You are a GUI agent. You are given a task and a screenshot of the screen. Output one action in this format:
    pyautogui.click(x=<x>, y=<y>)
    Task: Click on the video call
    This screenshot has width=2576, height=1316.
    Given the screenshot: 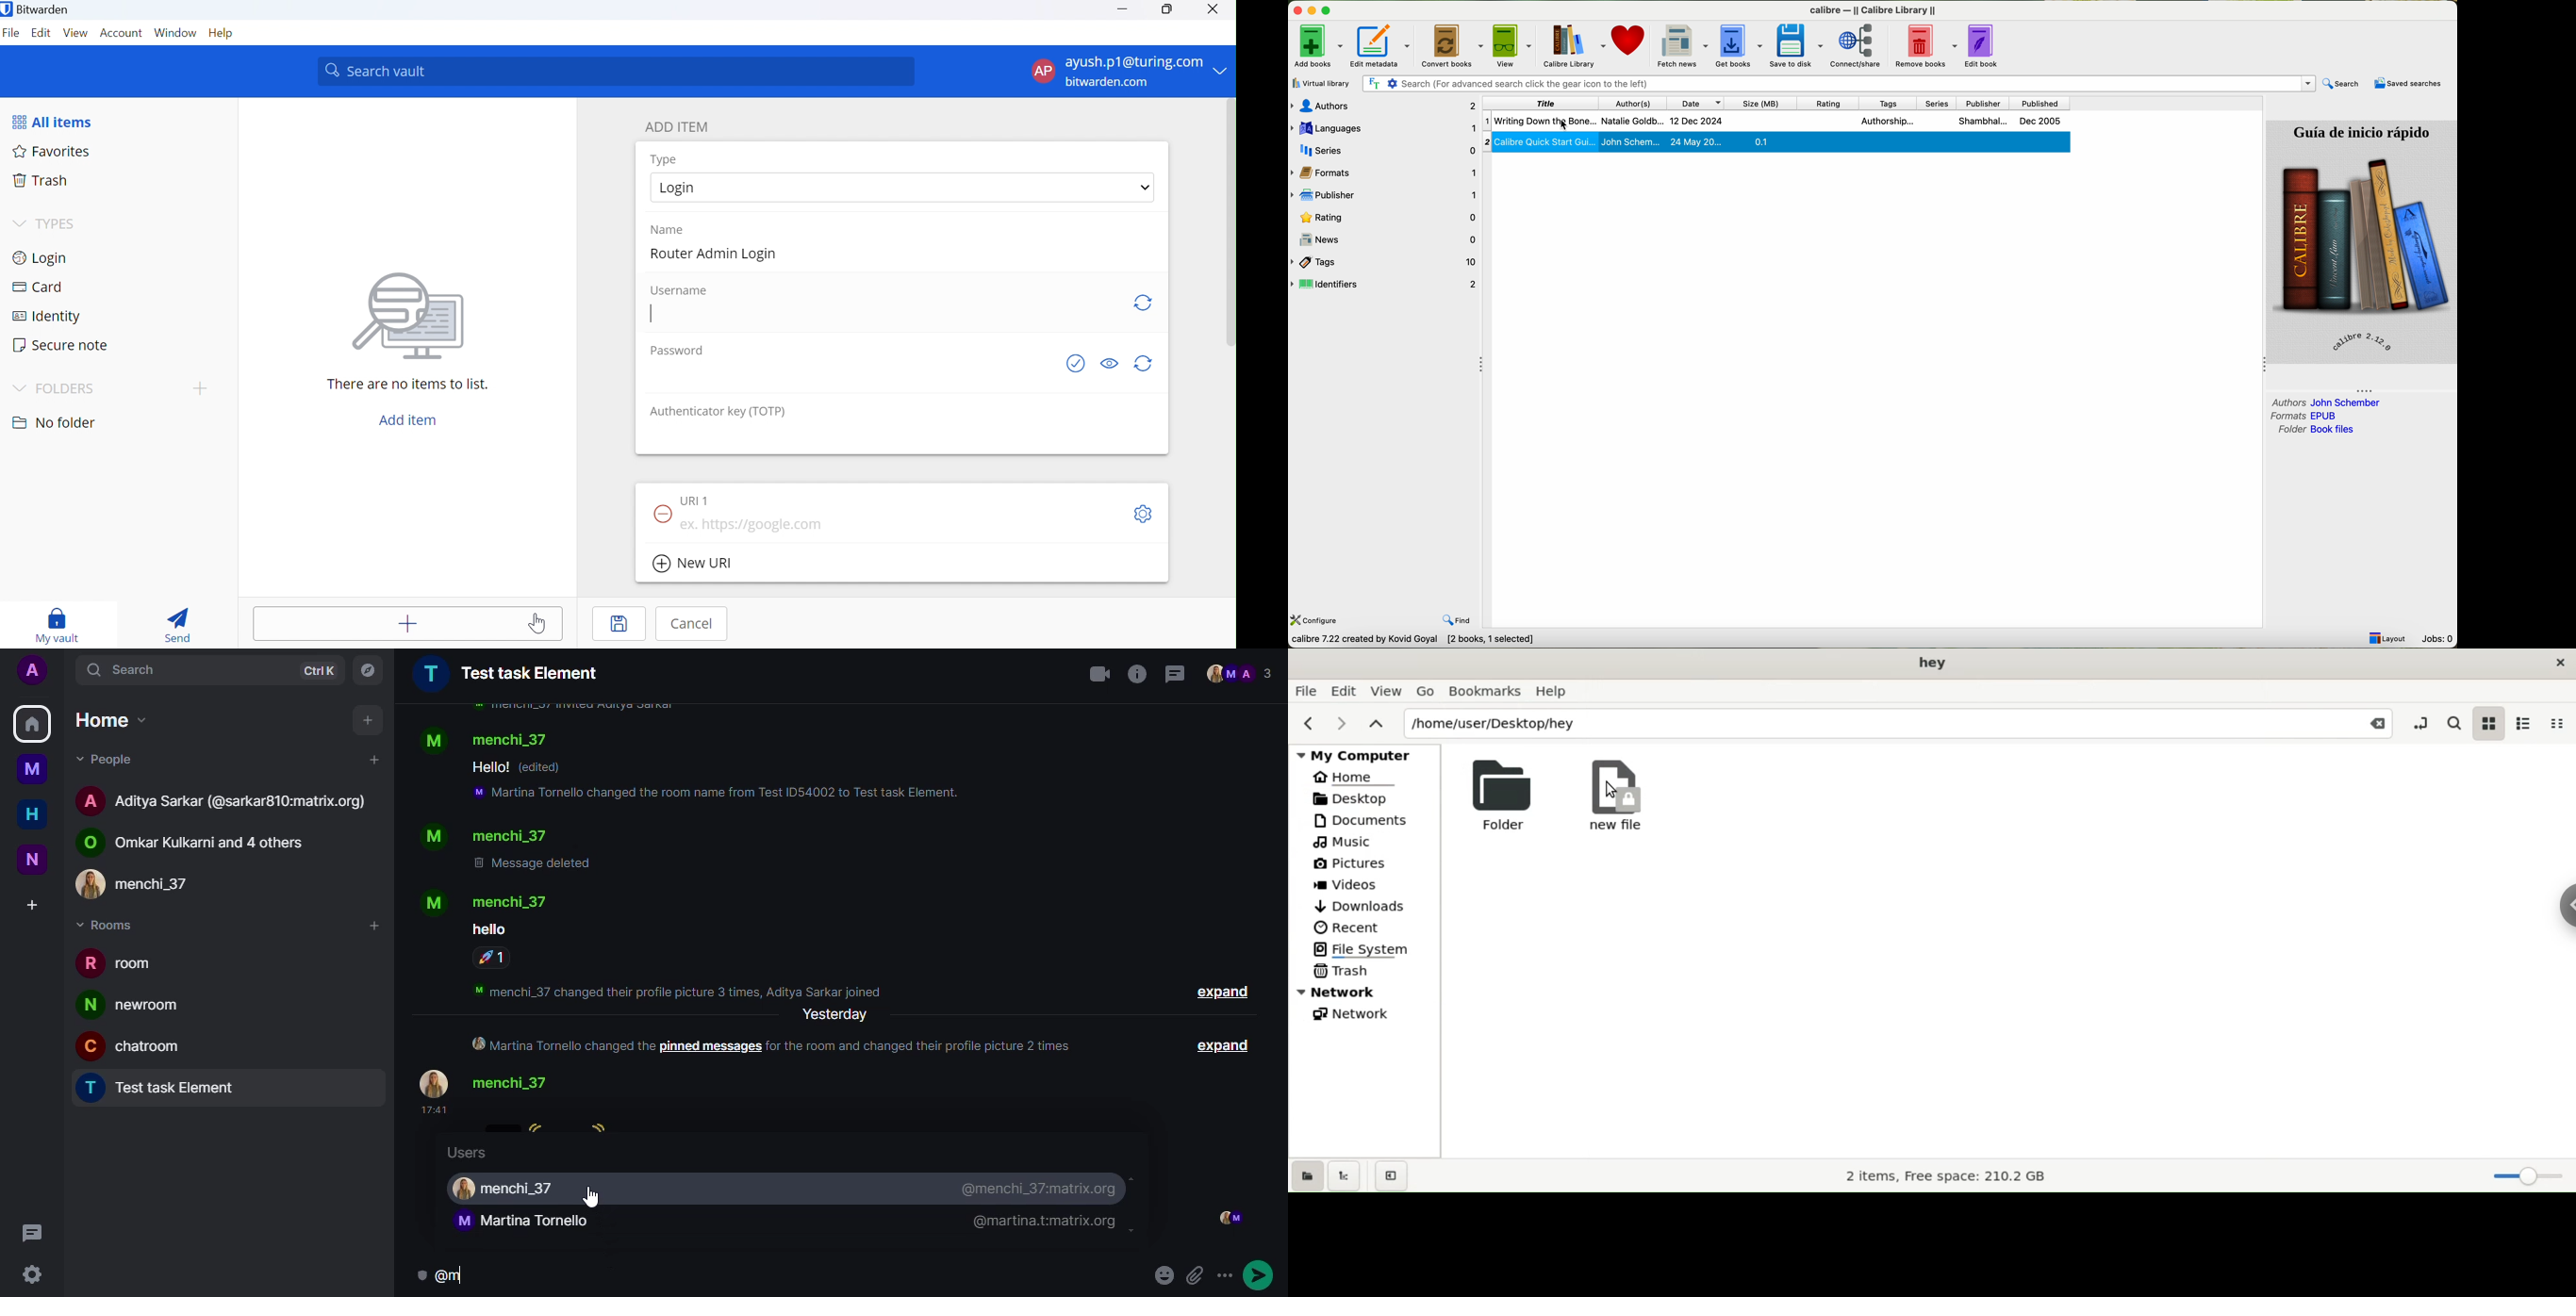 What is the action you would take?
    pyautogui.click(x=1090, y=673)
    